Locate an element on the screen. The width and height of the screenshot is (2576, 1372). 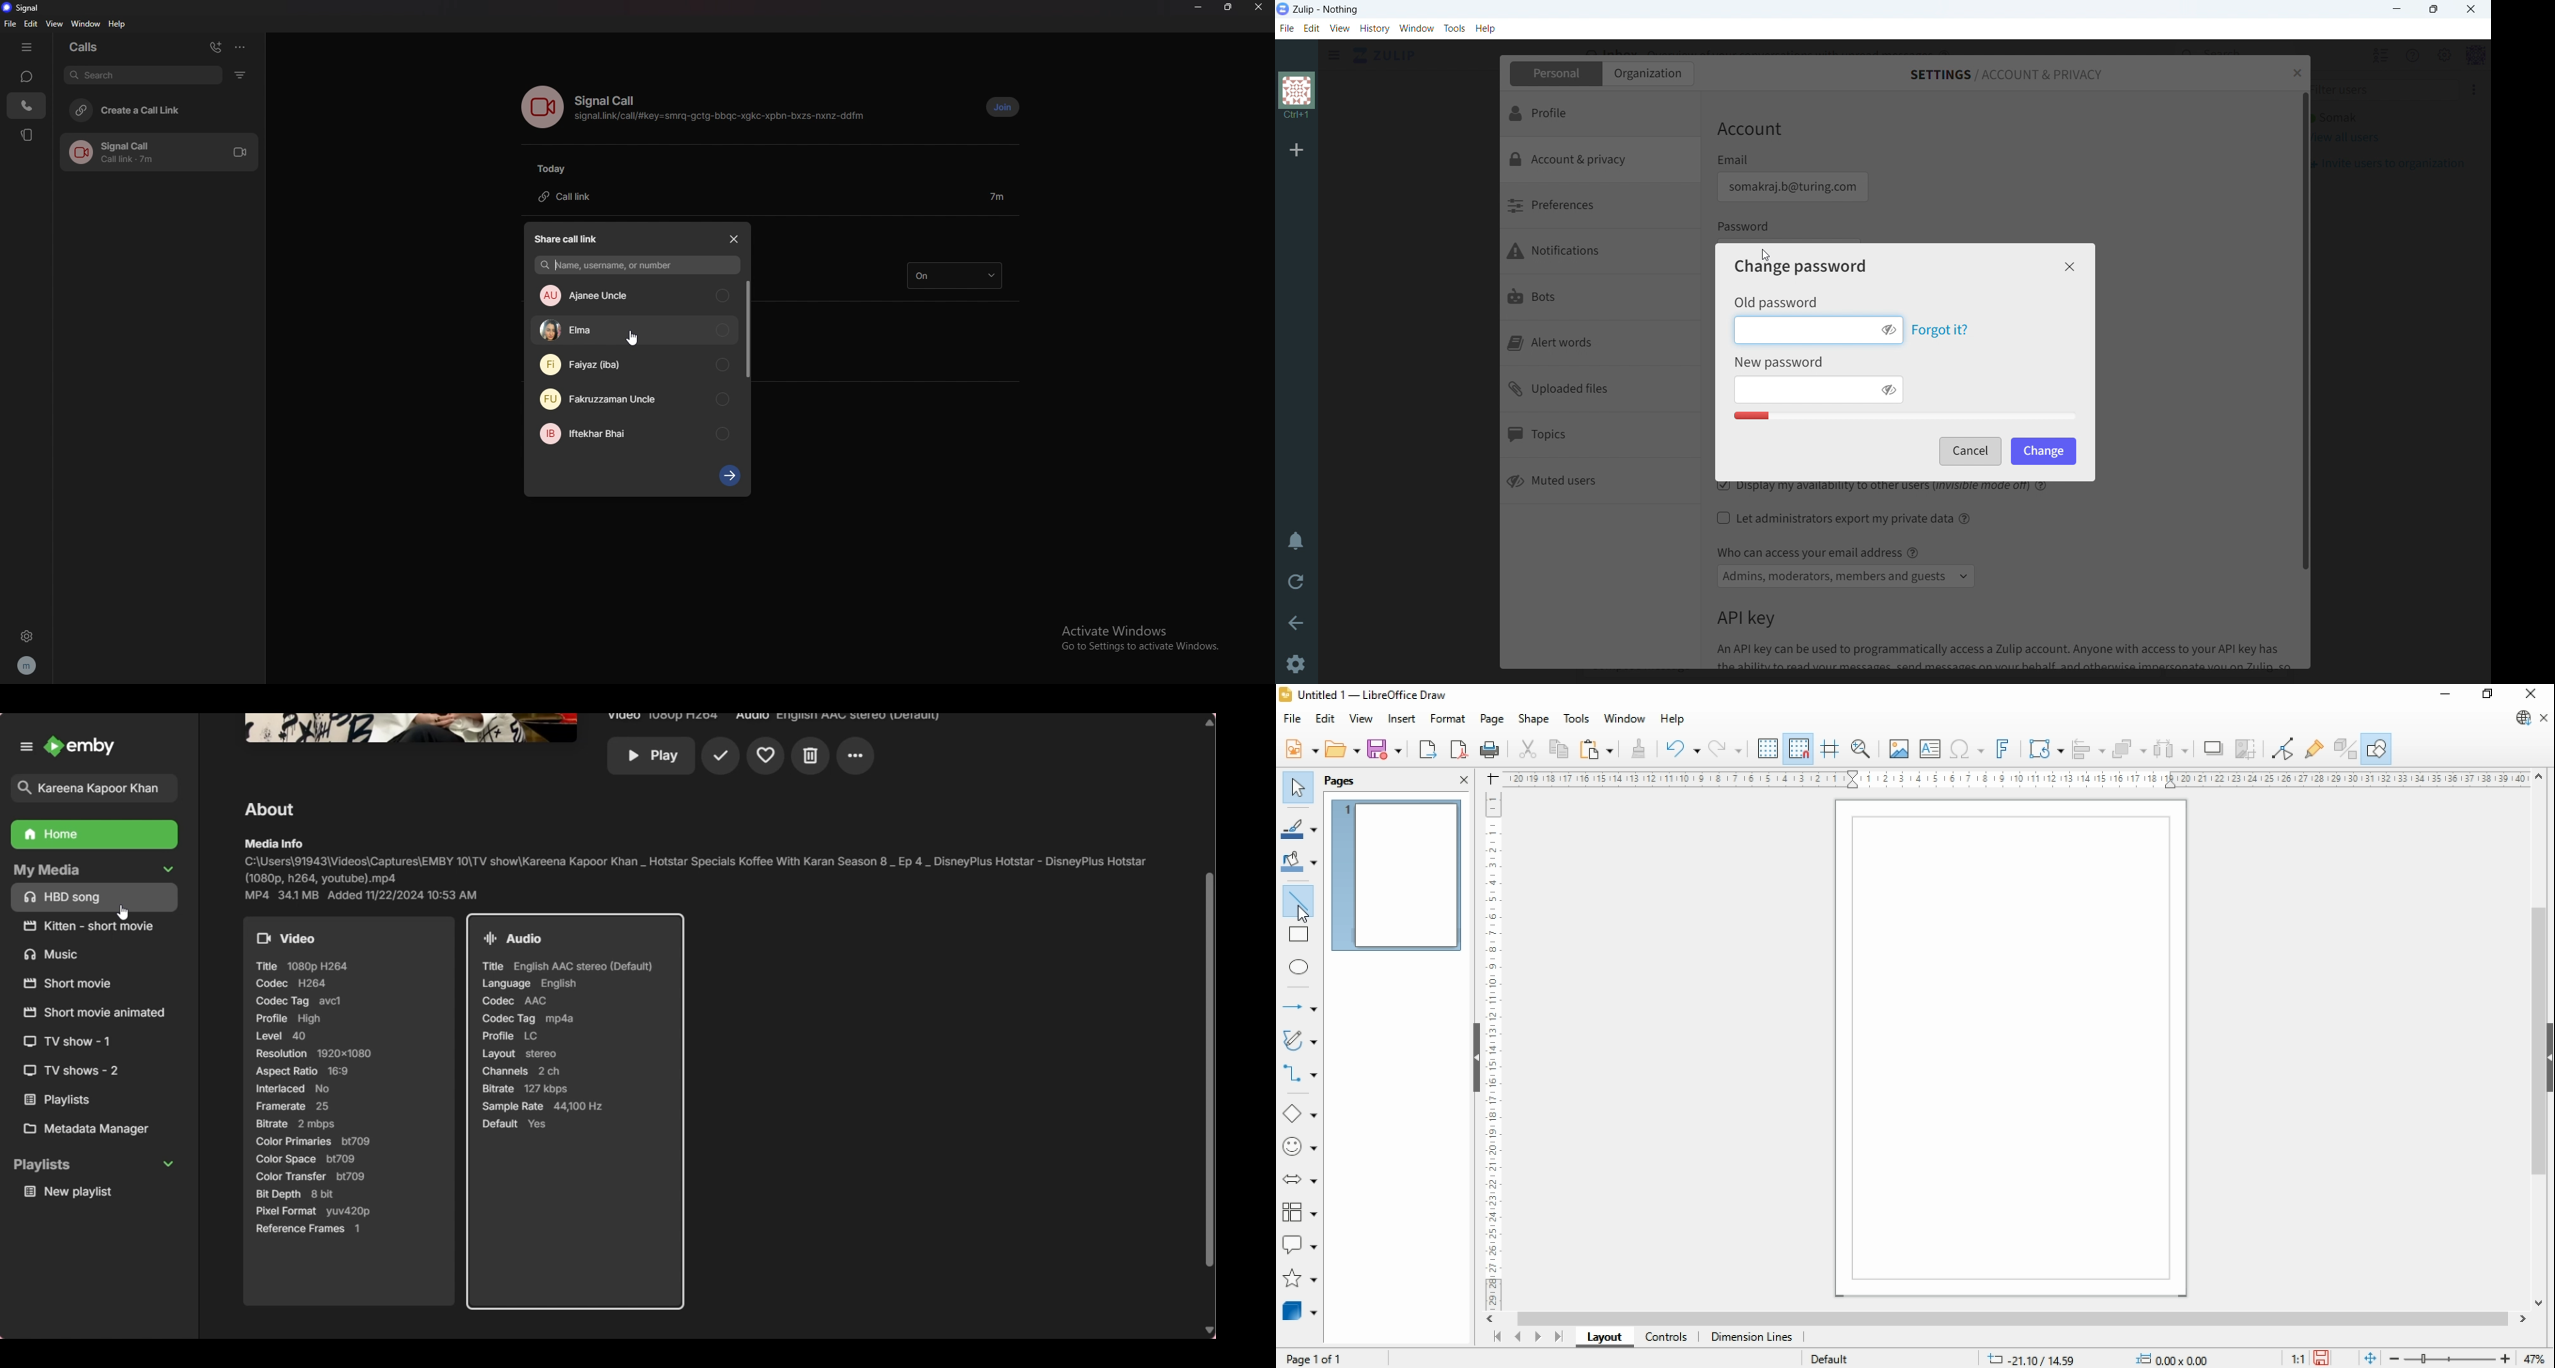
libreoffice update is located at coordinates (2522, 718).